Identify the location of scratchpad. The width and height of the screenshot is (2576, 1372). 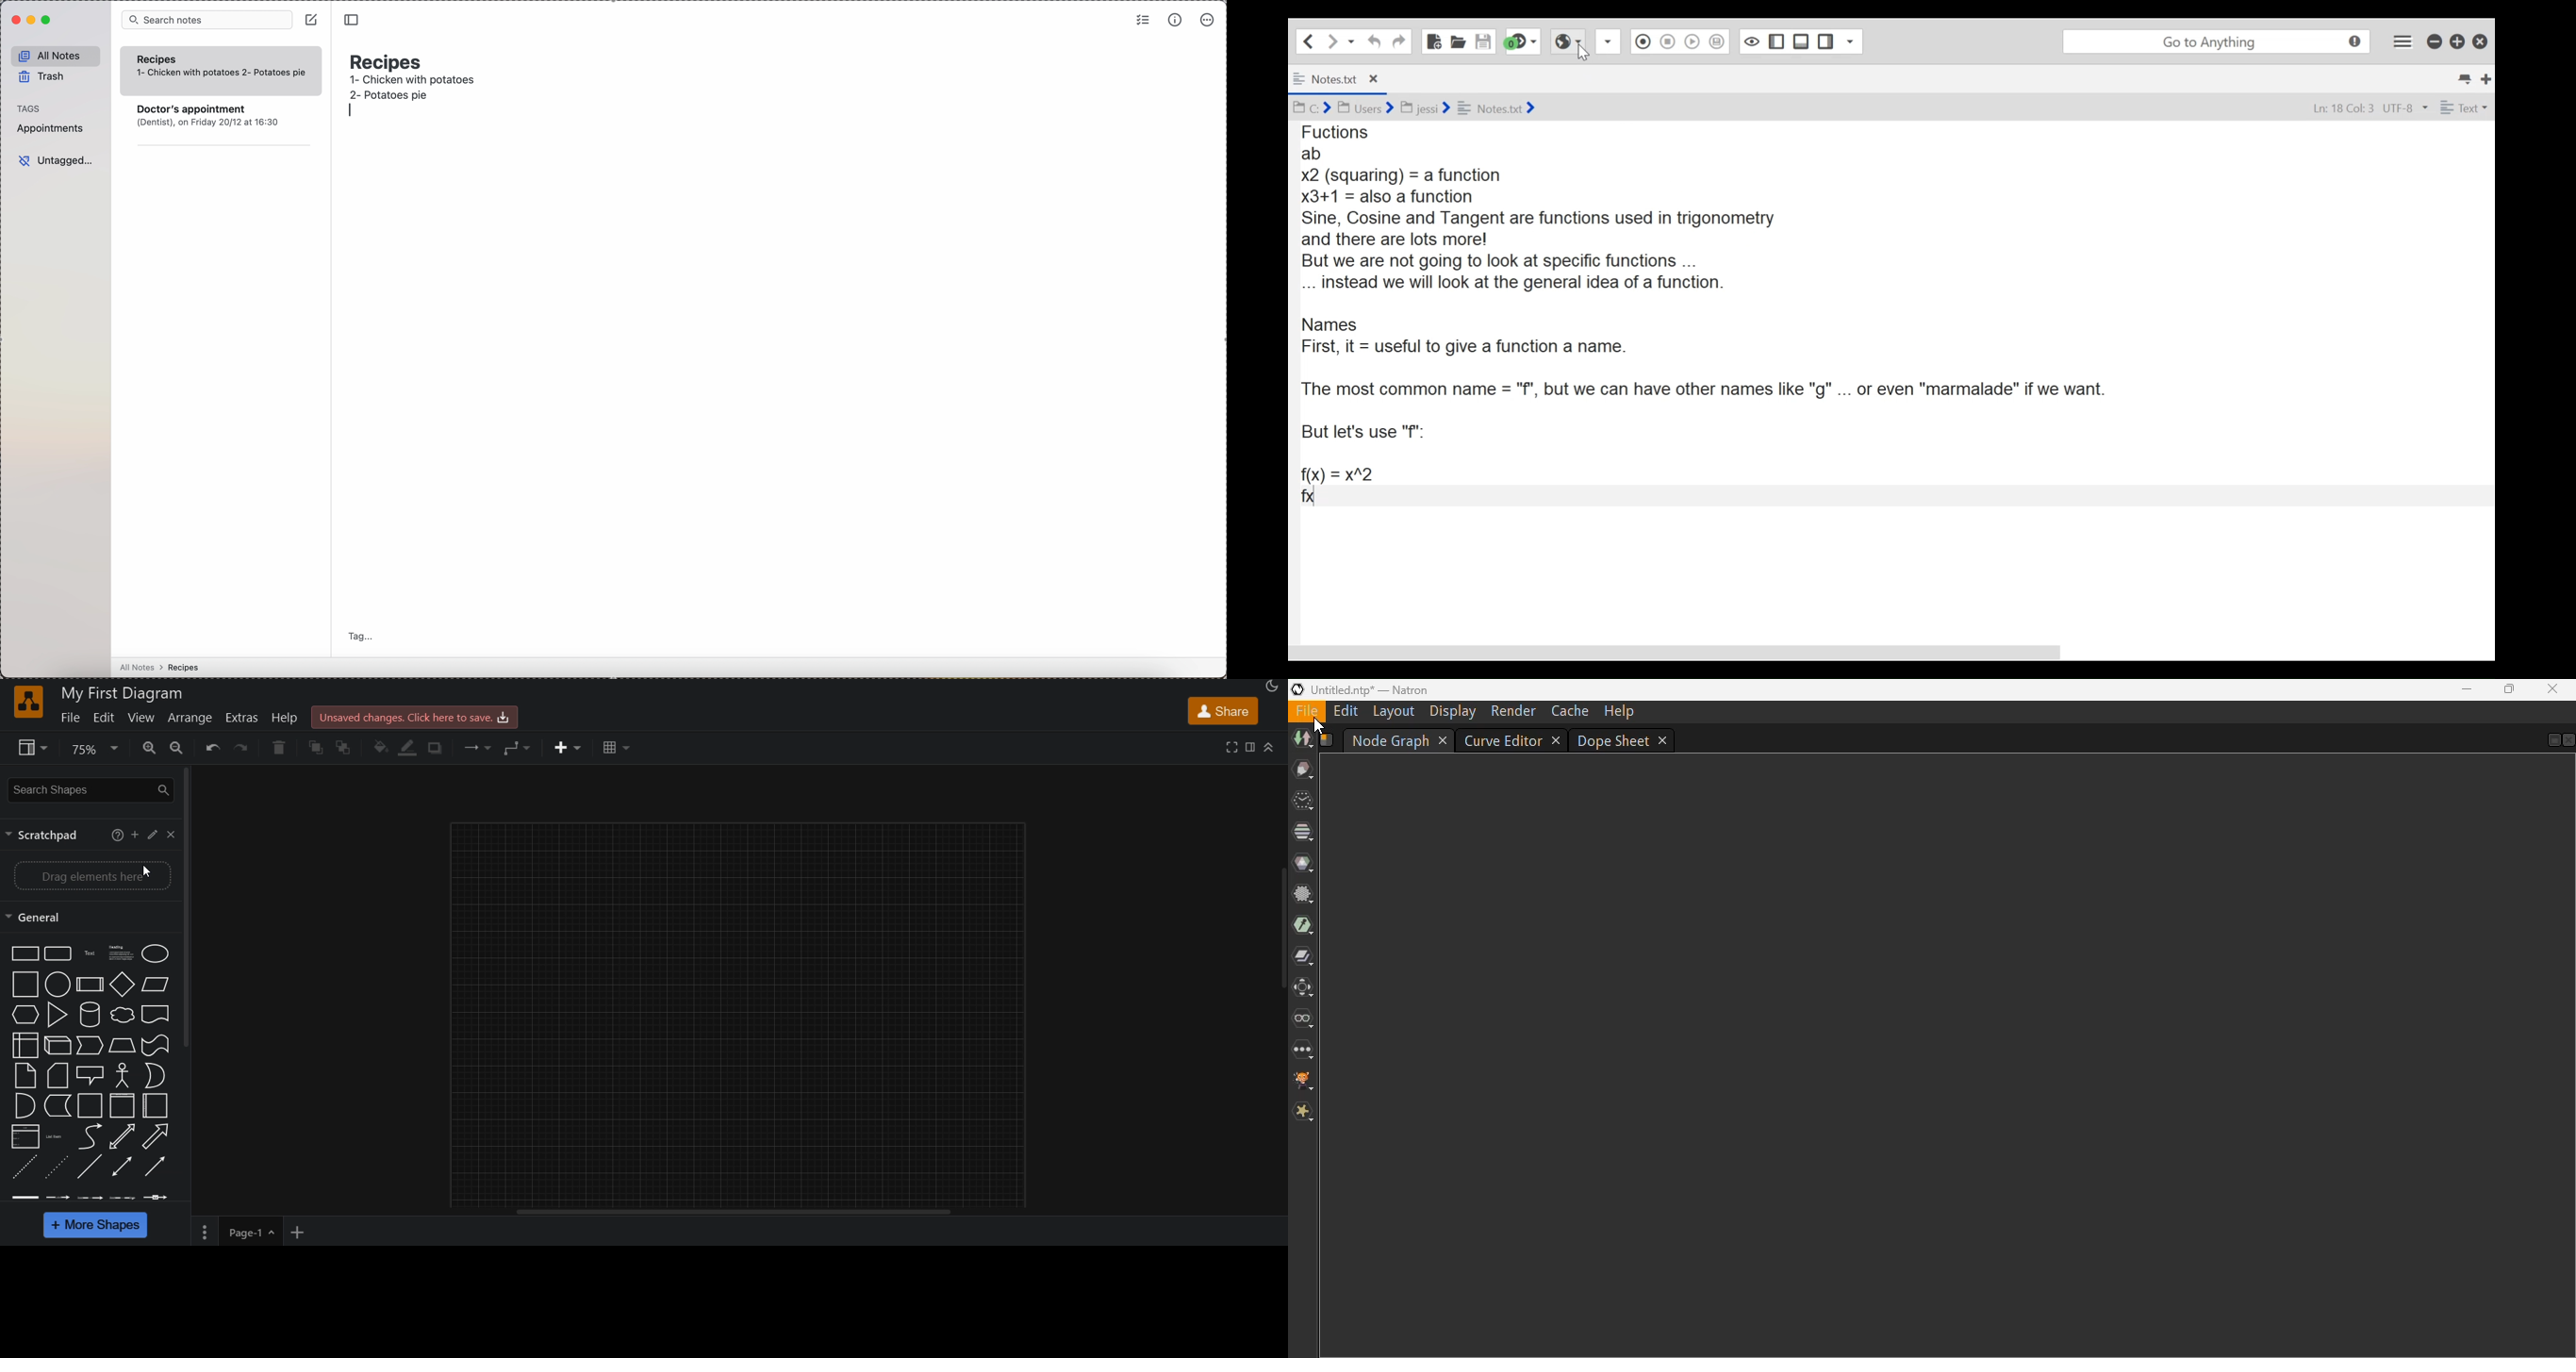
(40, 837).